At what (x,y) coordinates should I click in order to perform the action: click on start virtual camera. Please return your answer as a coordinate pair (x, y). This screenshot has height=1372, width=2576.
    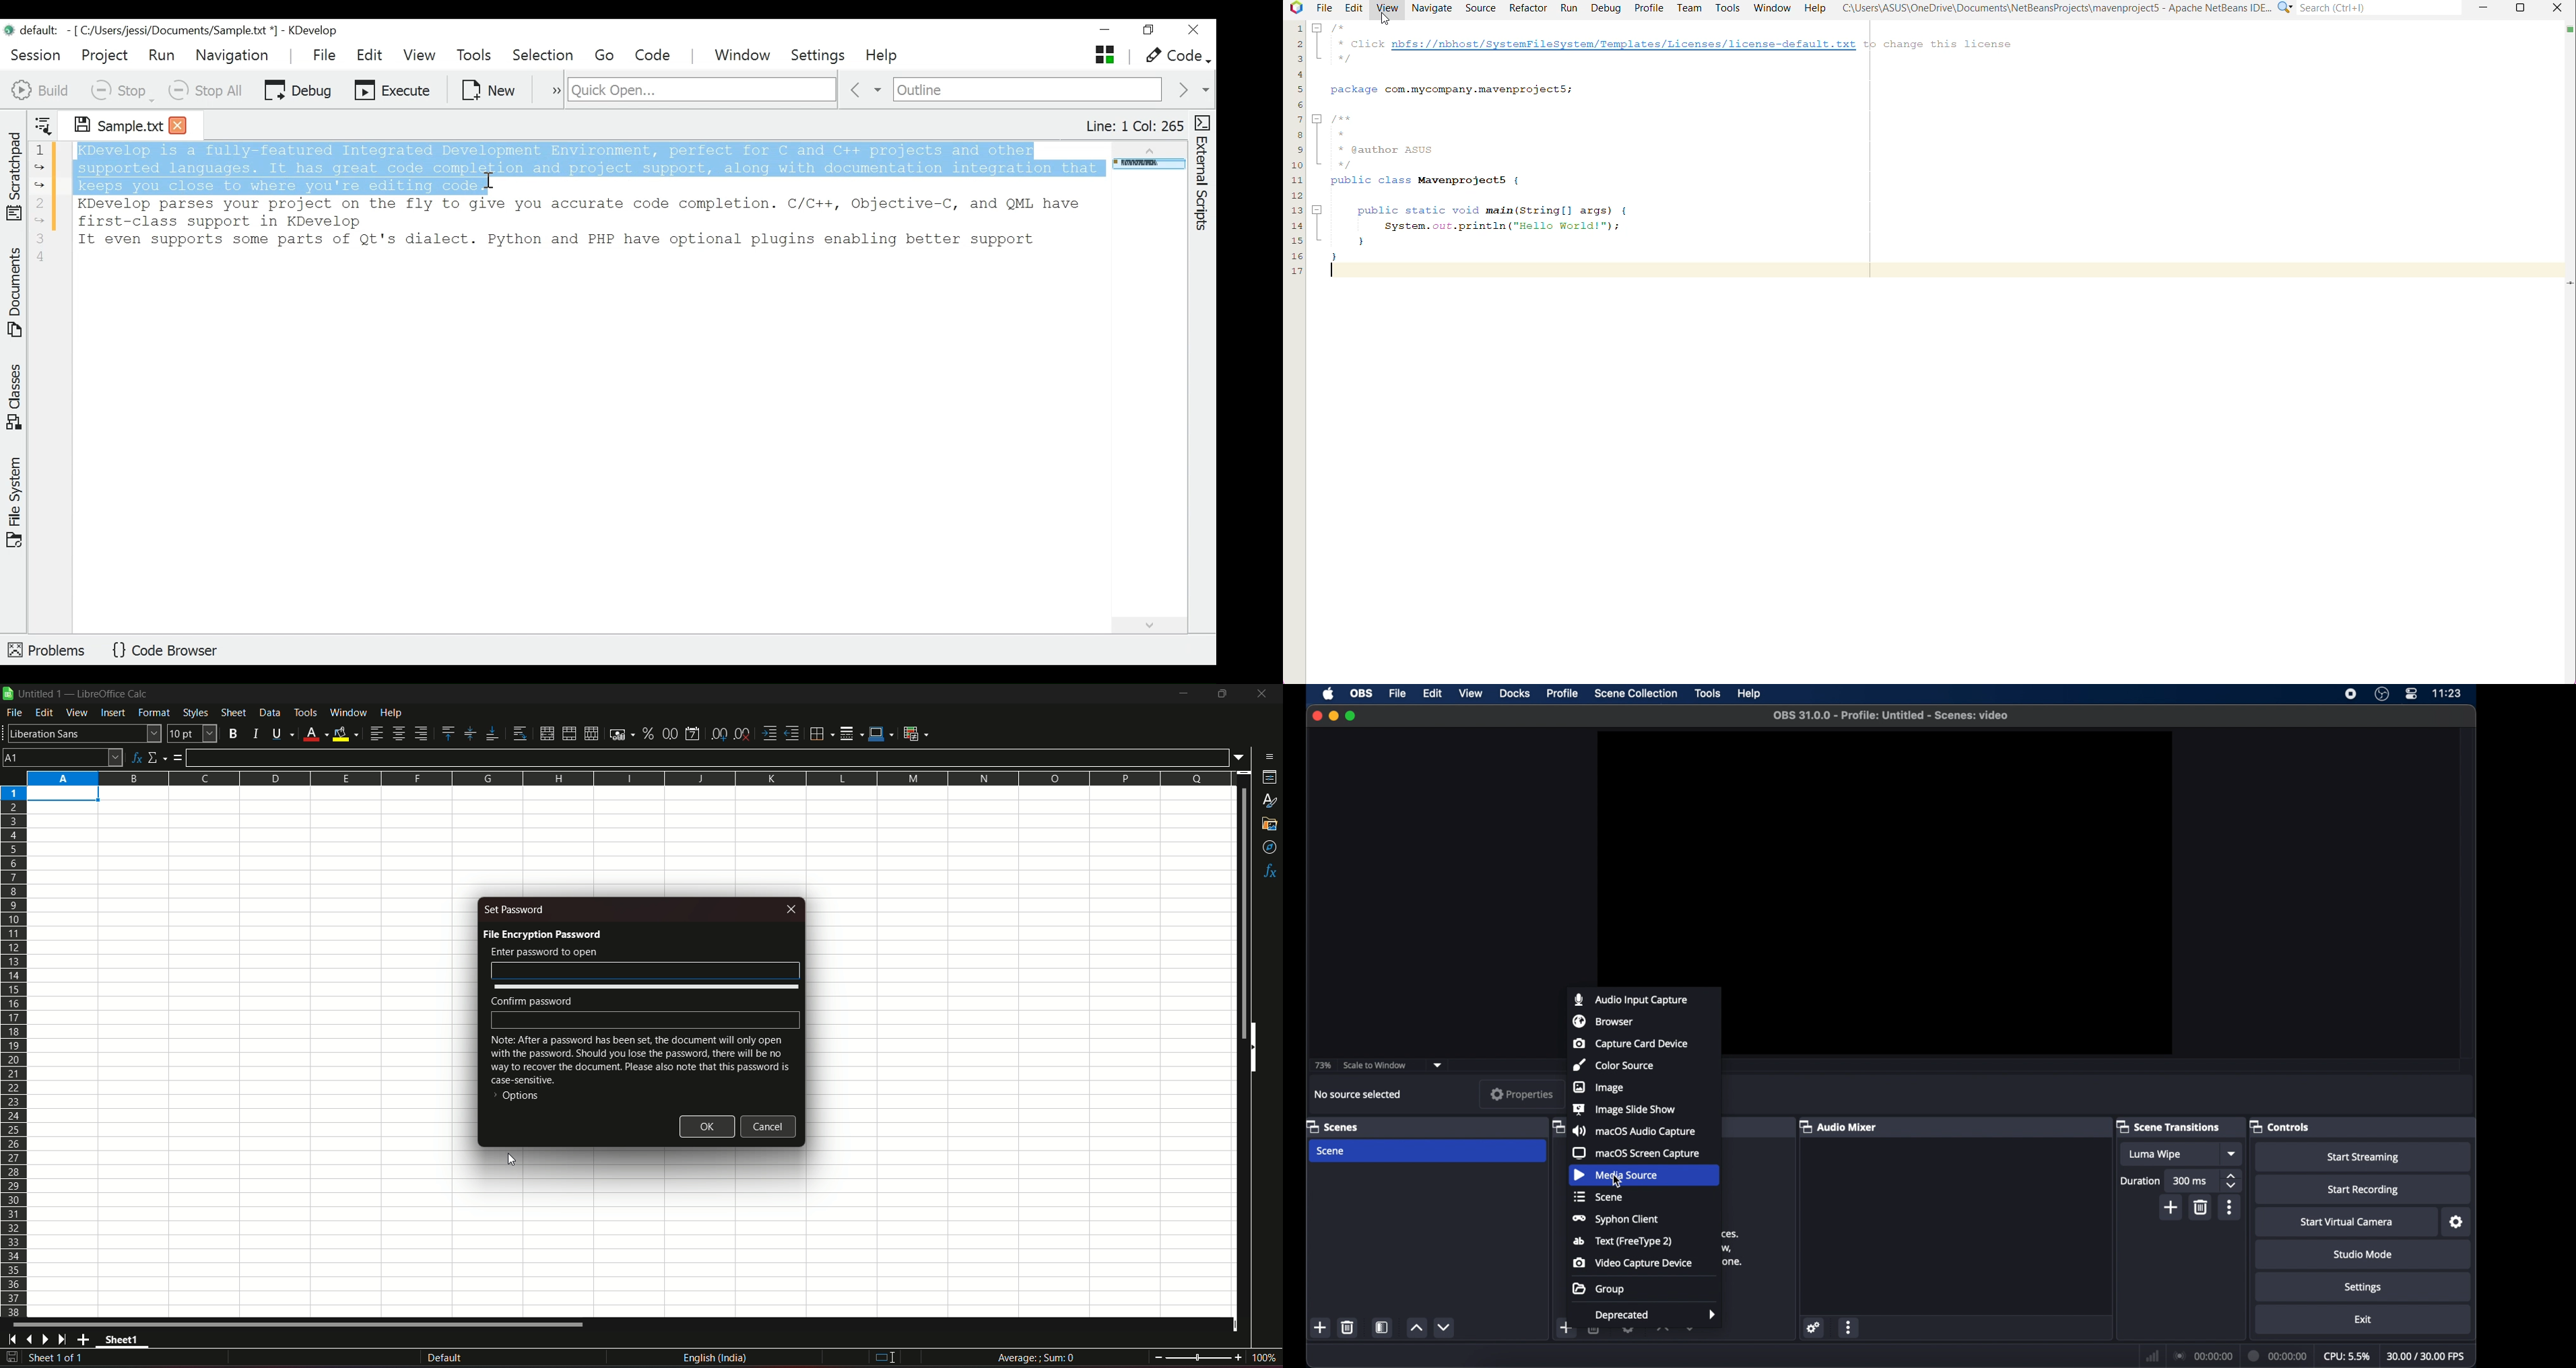
    Looking at the image, I should click on (2347, 1222).